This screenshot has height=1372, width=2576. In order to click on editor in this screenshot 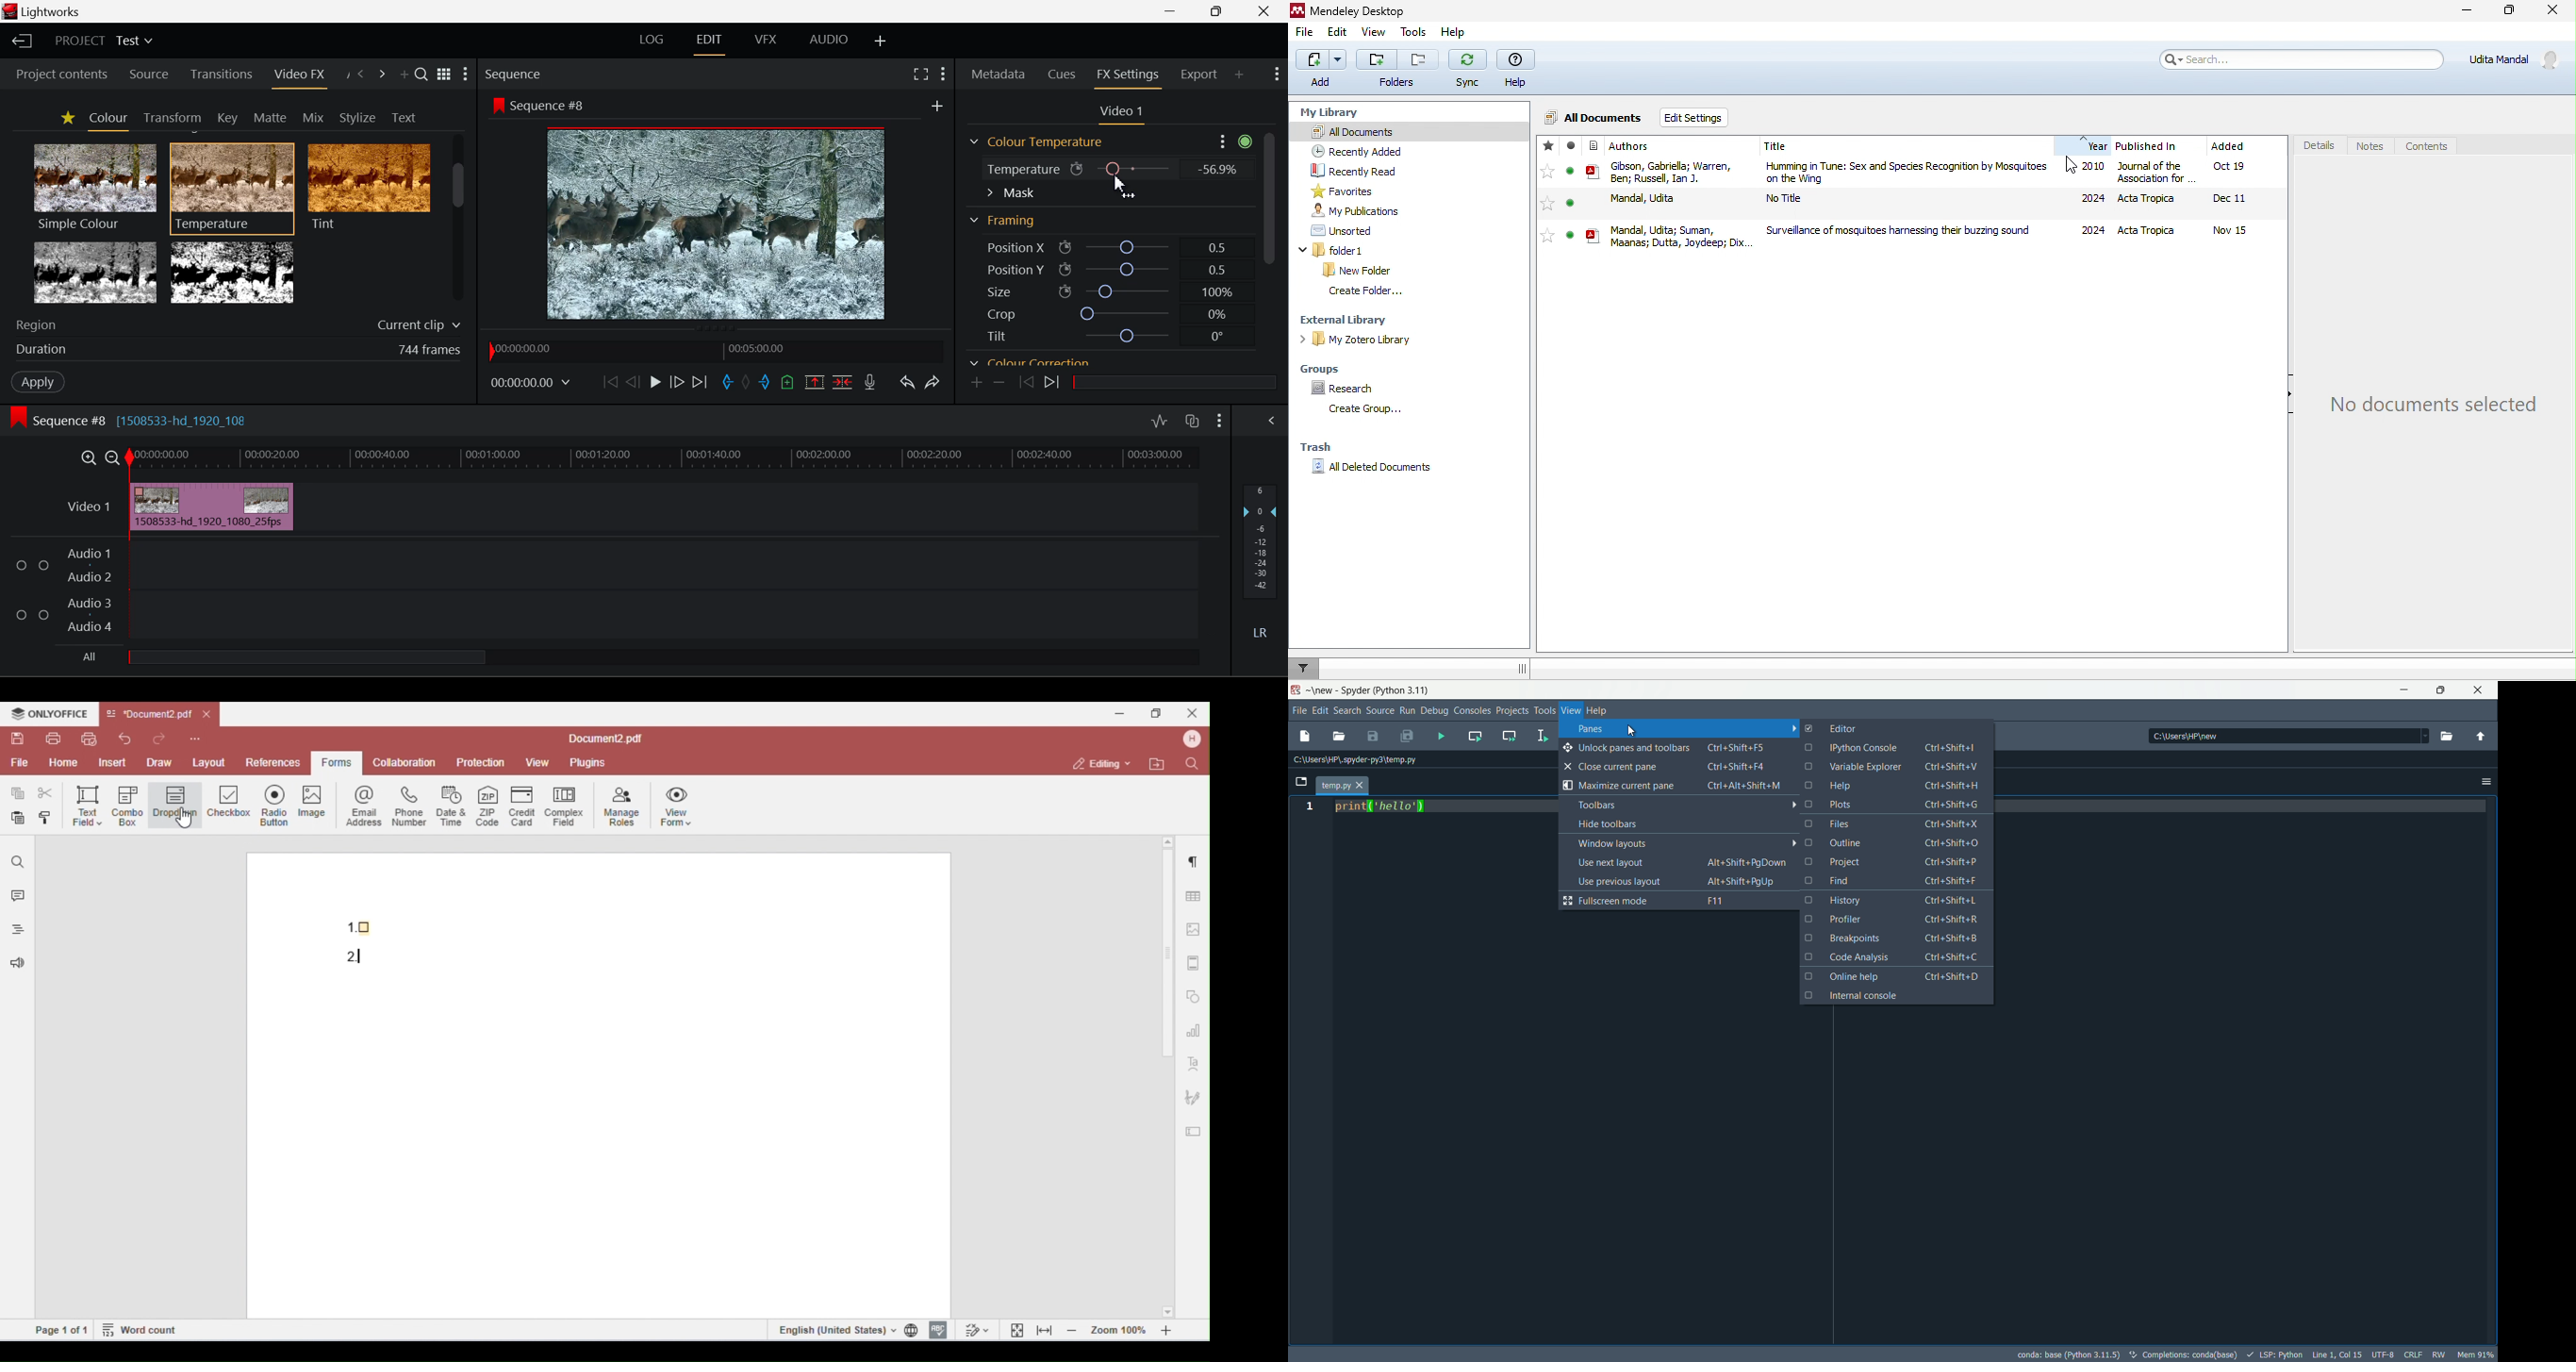, I will do `click(1833, 727)`.